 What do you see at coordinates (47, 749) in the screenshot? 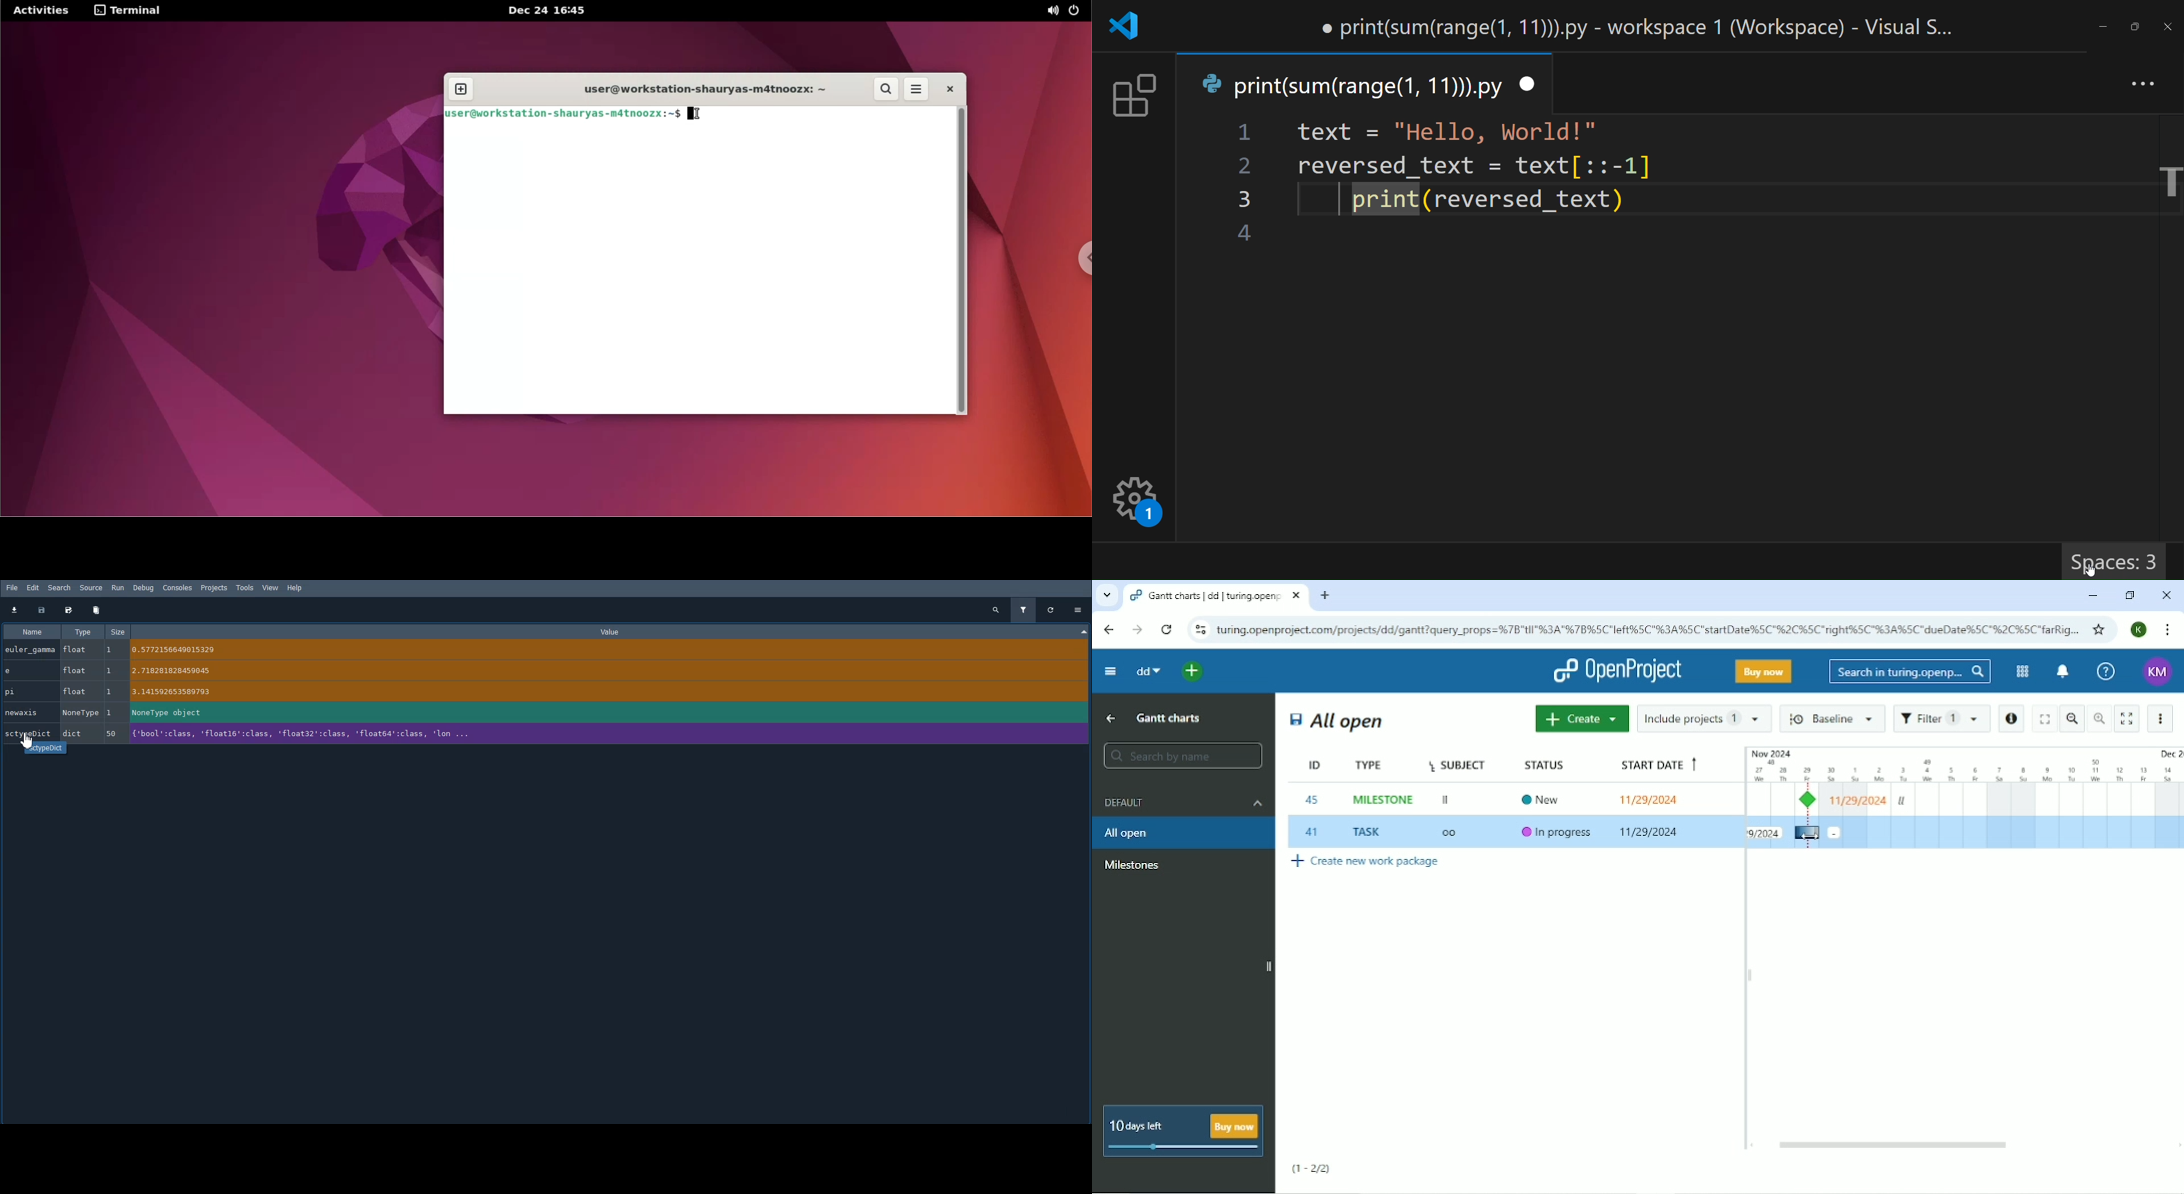
I see `sctypedict` at bounding box center [47, 749].